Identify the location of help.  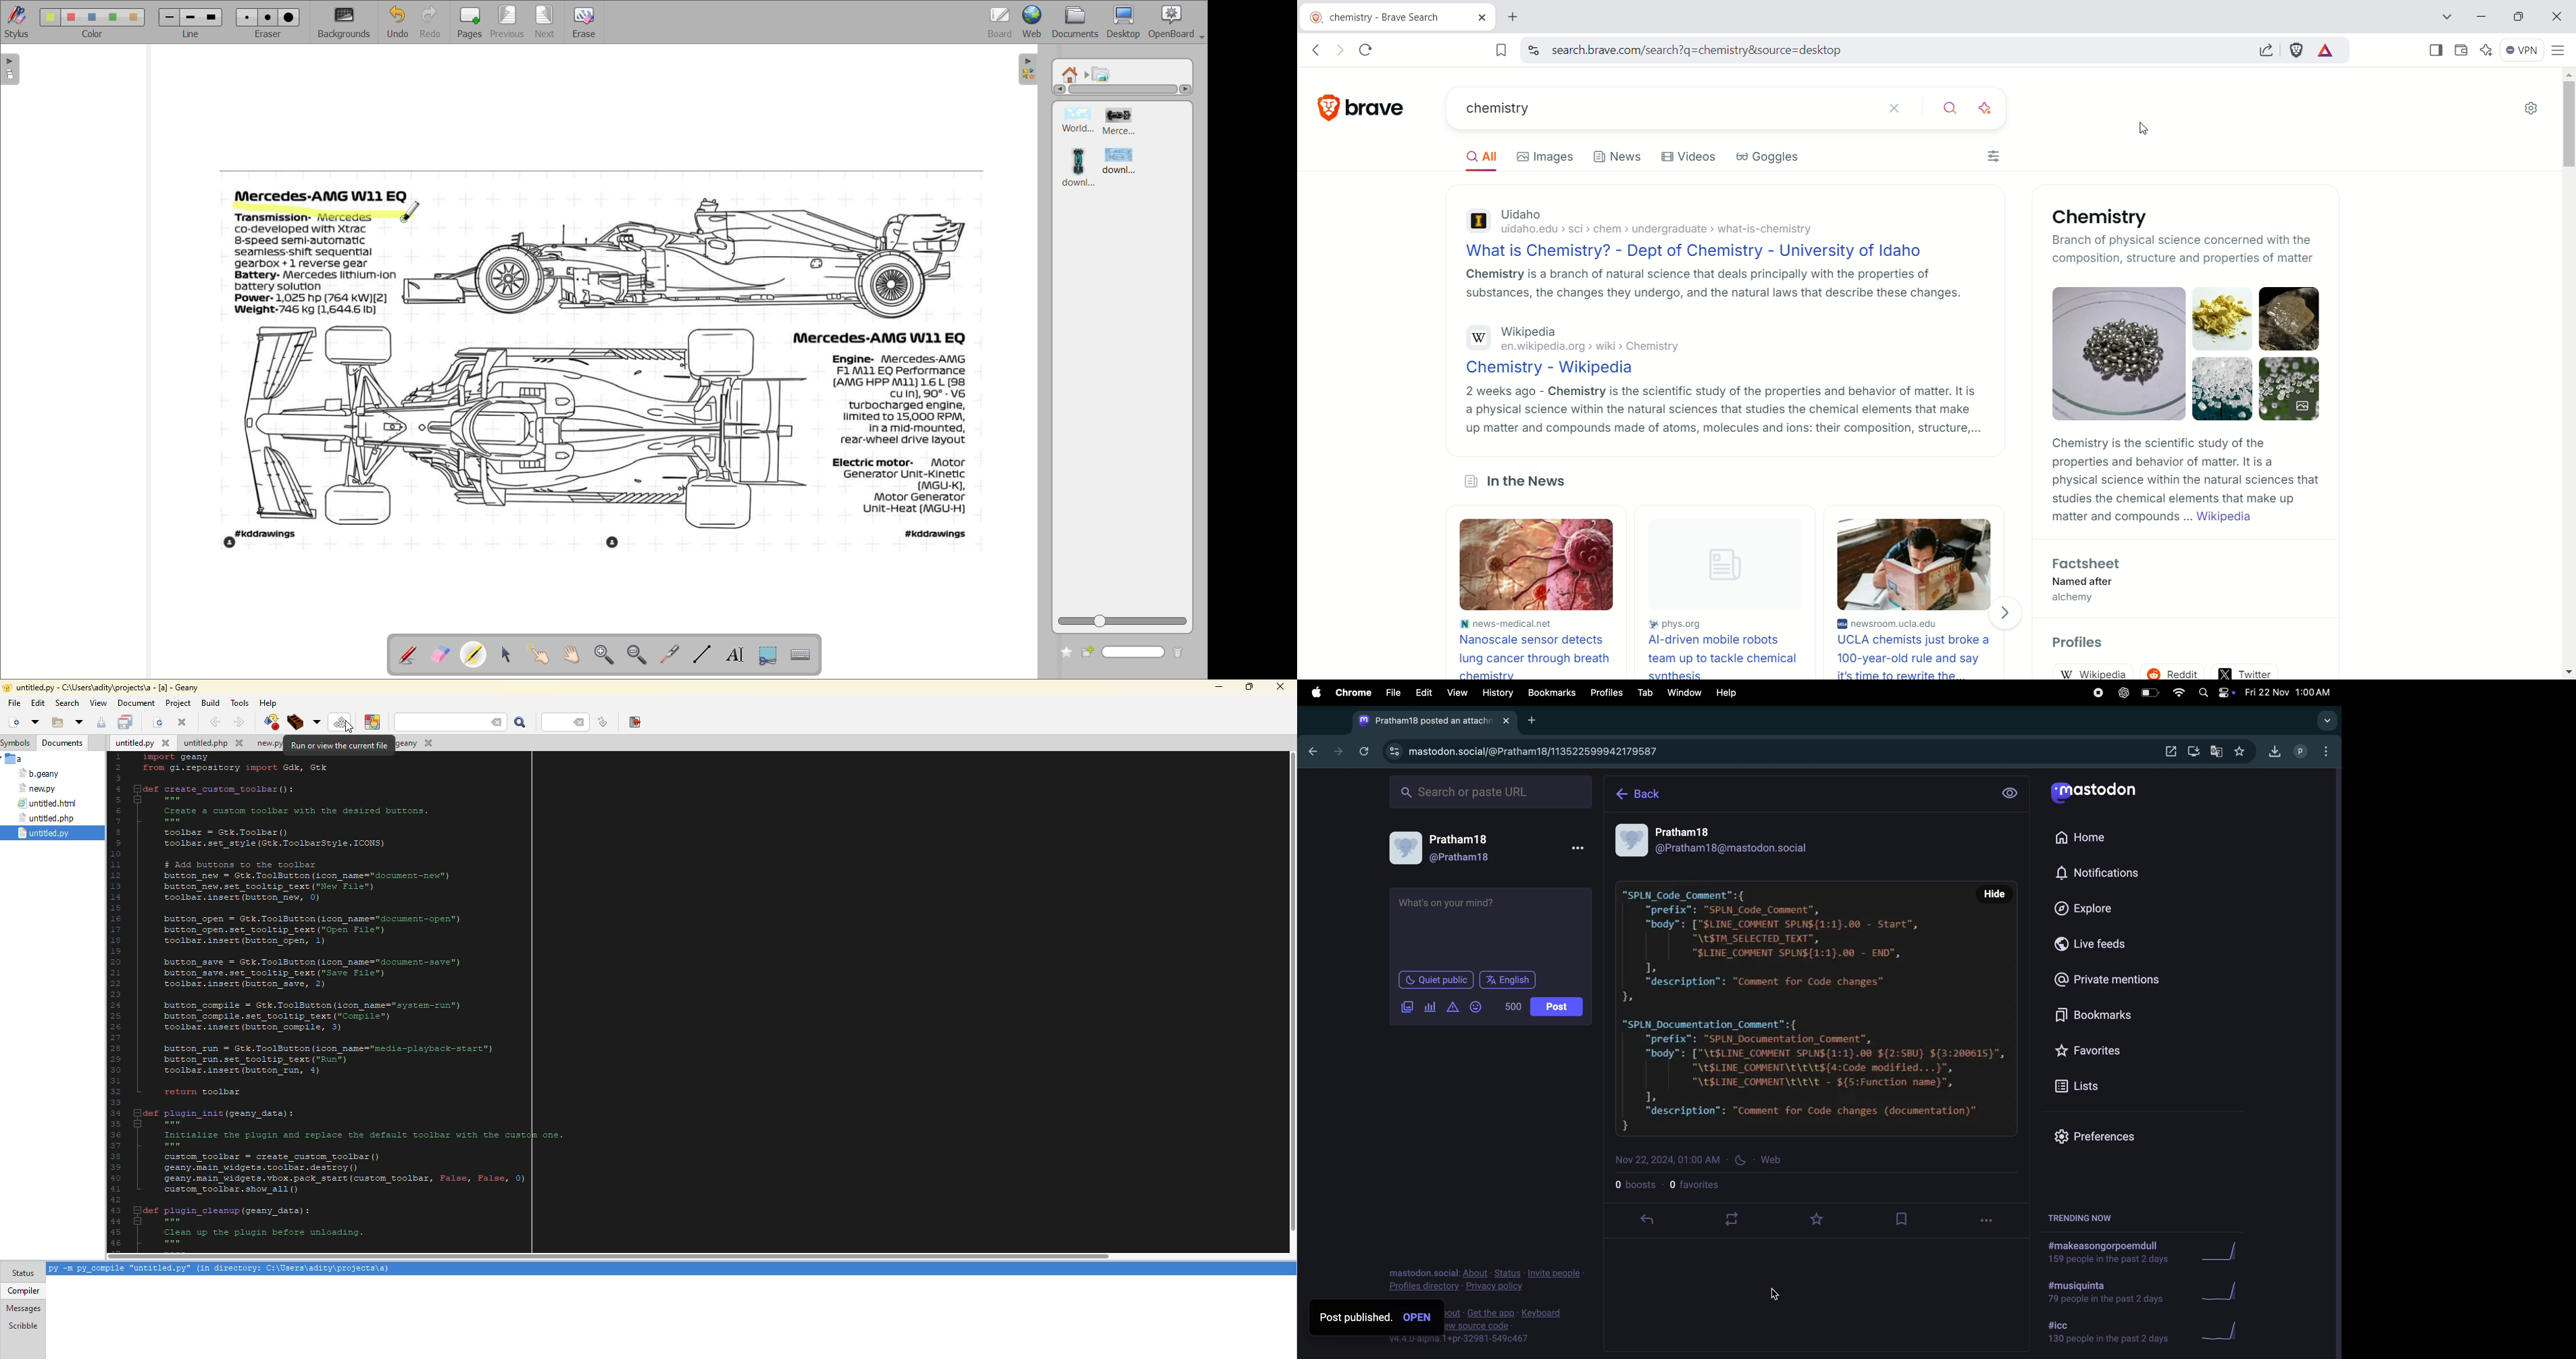
(1728, 693).